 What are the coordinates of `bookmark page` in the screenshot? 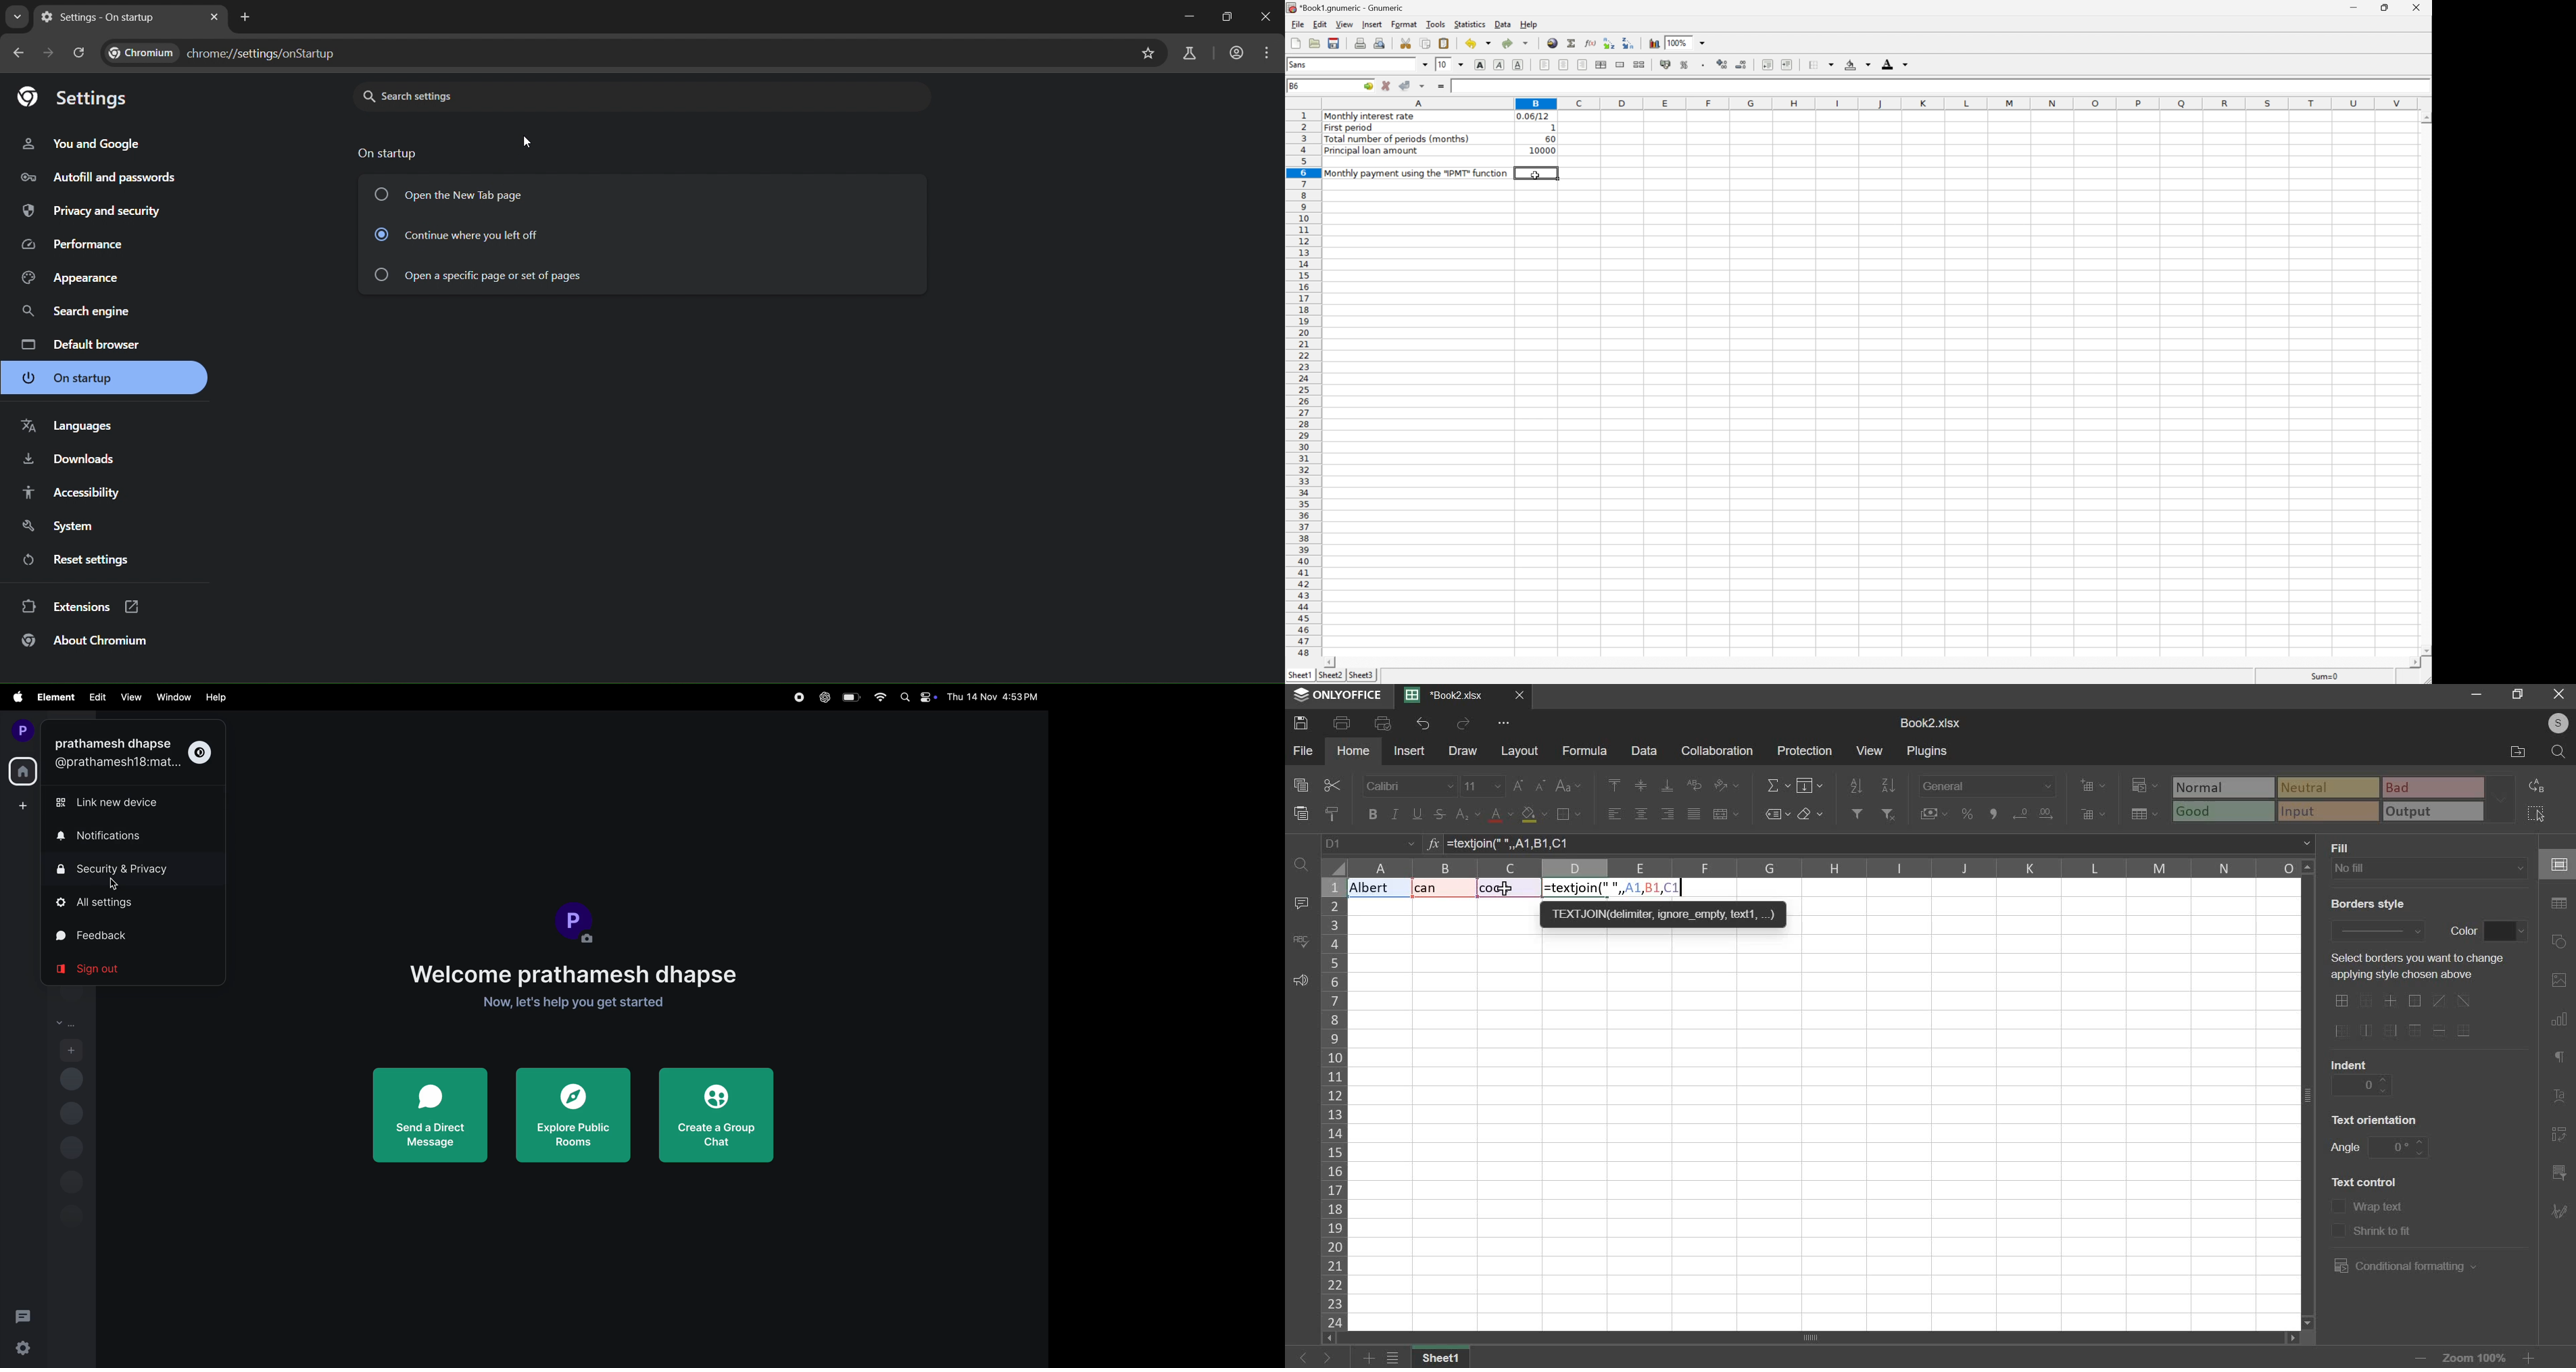 It's located at (1149, 52).